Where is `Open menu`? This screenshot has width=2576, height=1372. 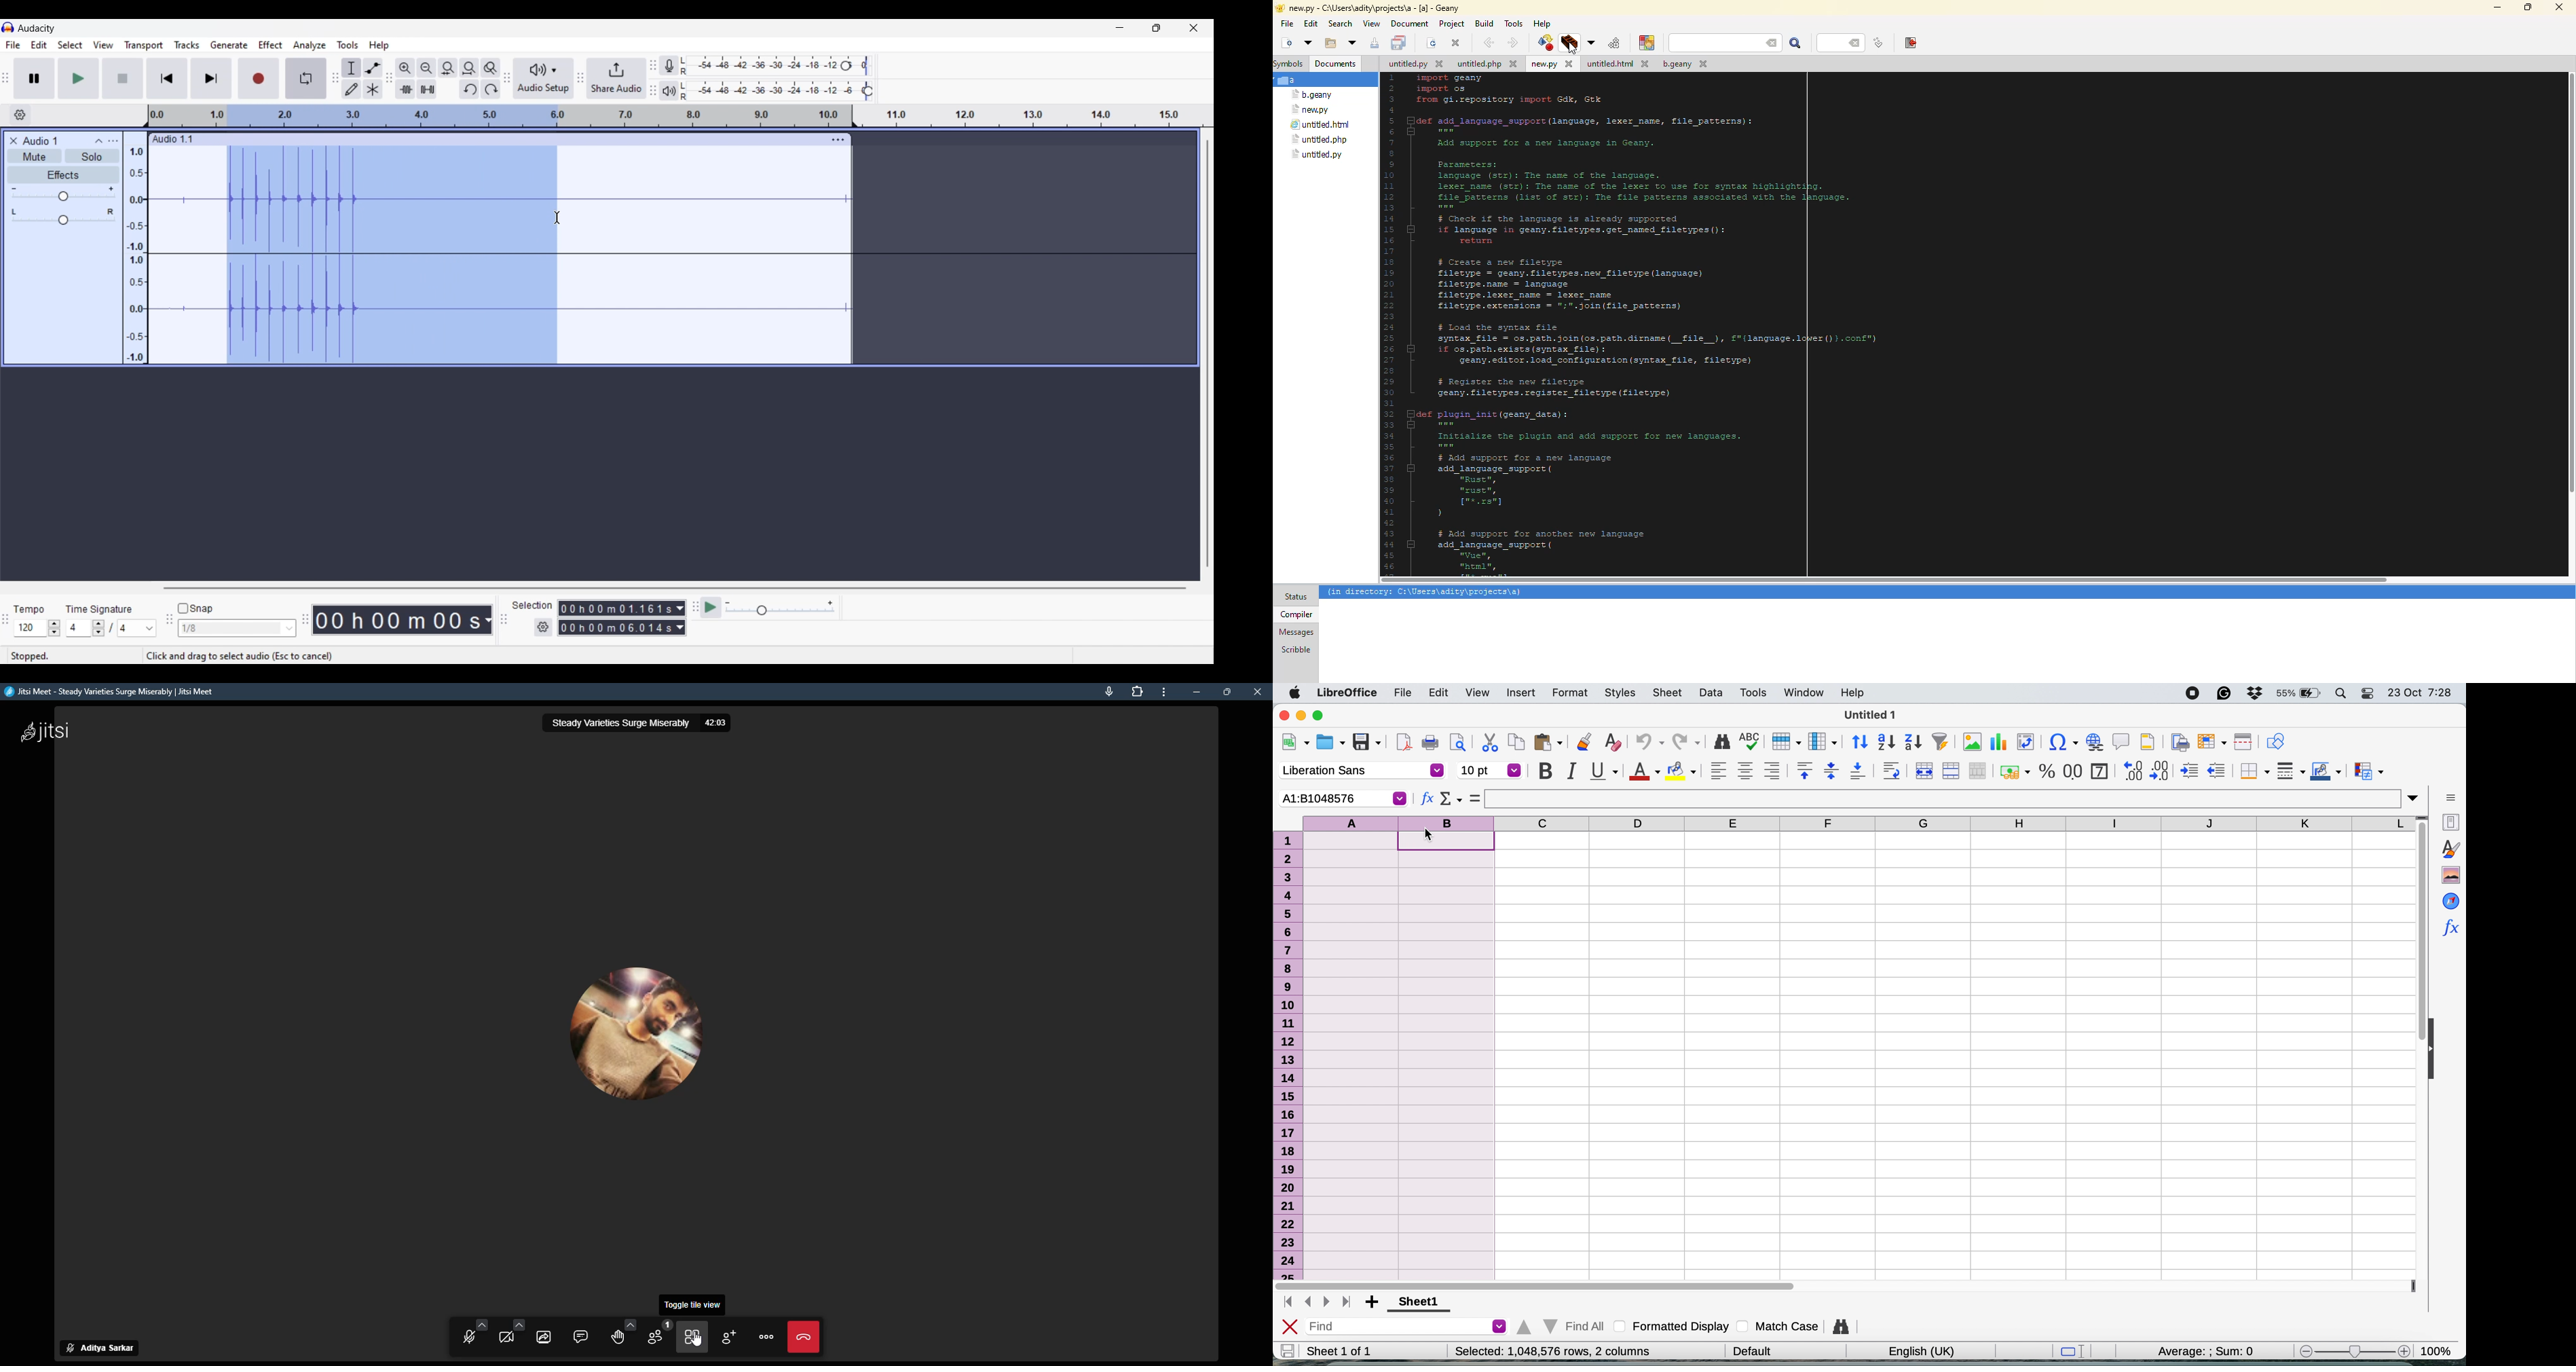
Open menu is located at coordinates (113, 141).